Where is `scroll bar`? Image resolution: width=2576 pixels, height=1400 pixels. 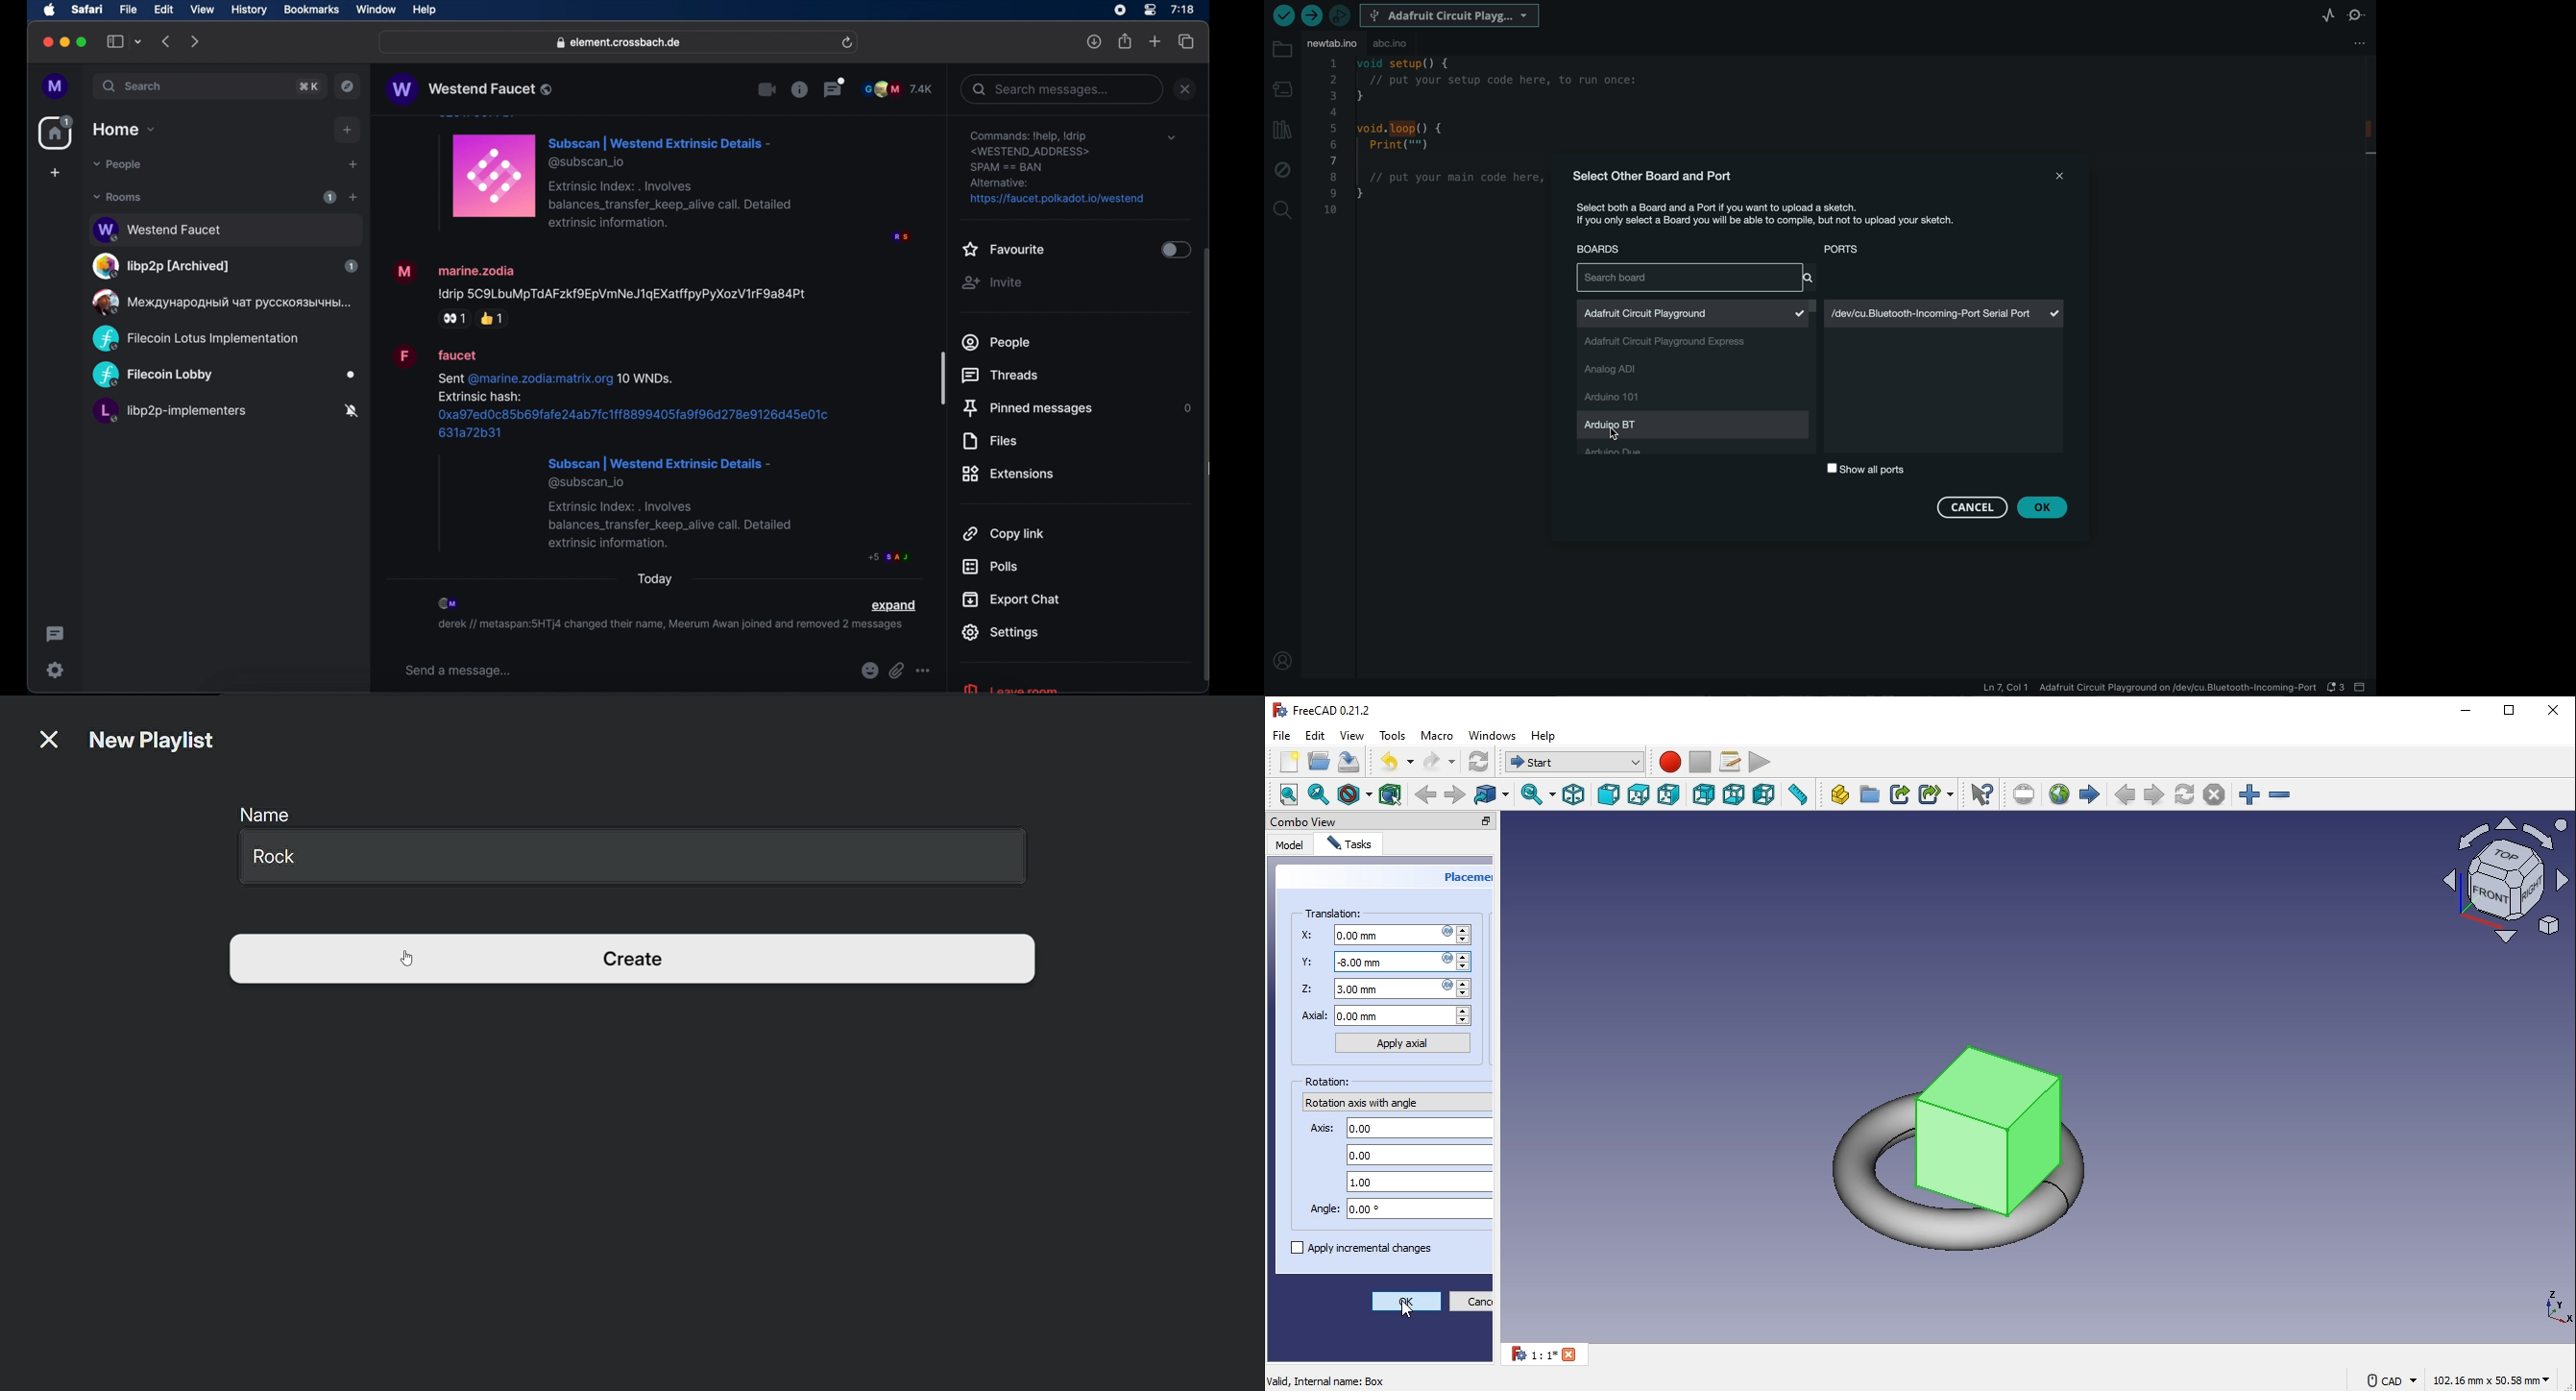 scroll bar is located at coordinates (1207, 466).